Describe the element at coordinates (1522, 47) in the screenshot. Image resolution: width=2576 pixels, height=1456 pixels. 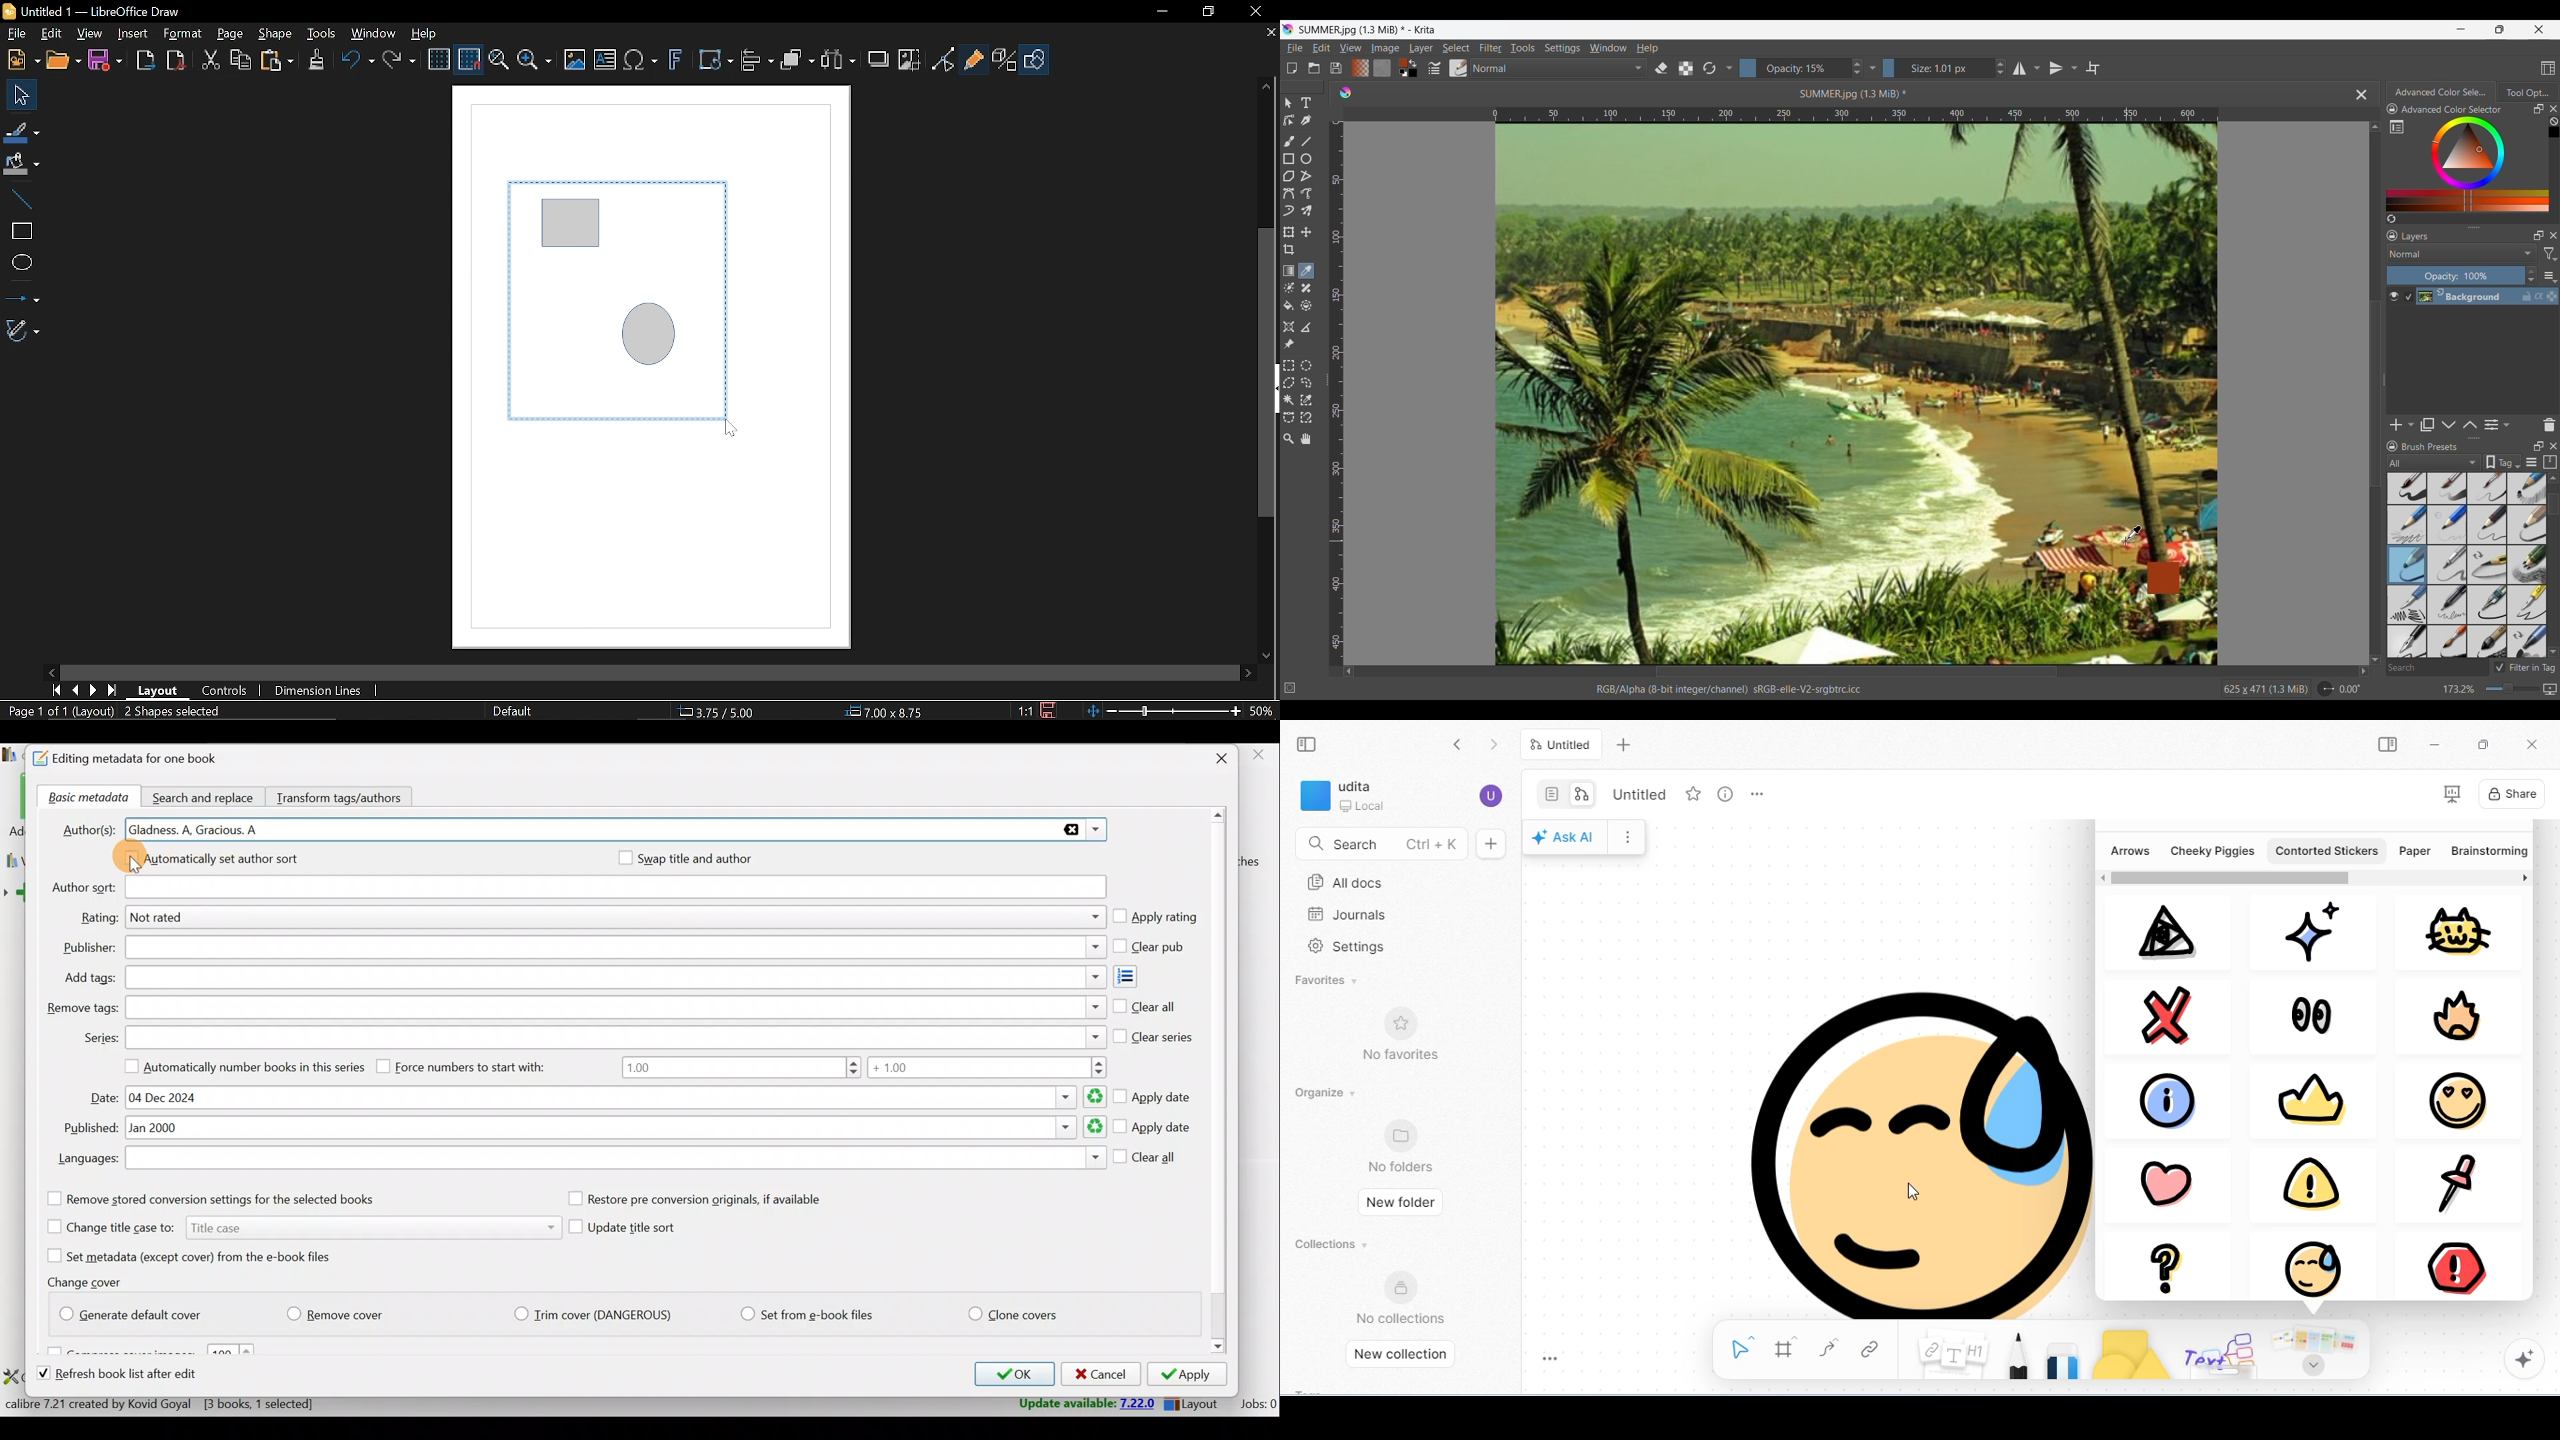
I see `Tools menu` at that location.